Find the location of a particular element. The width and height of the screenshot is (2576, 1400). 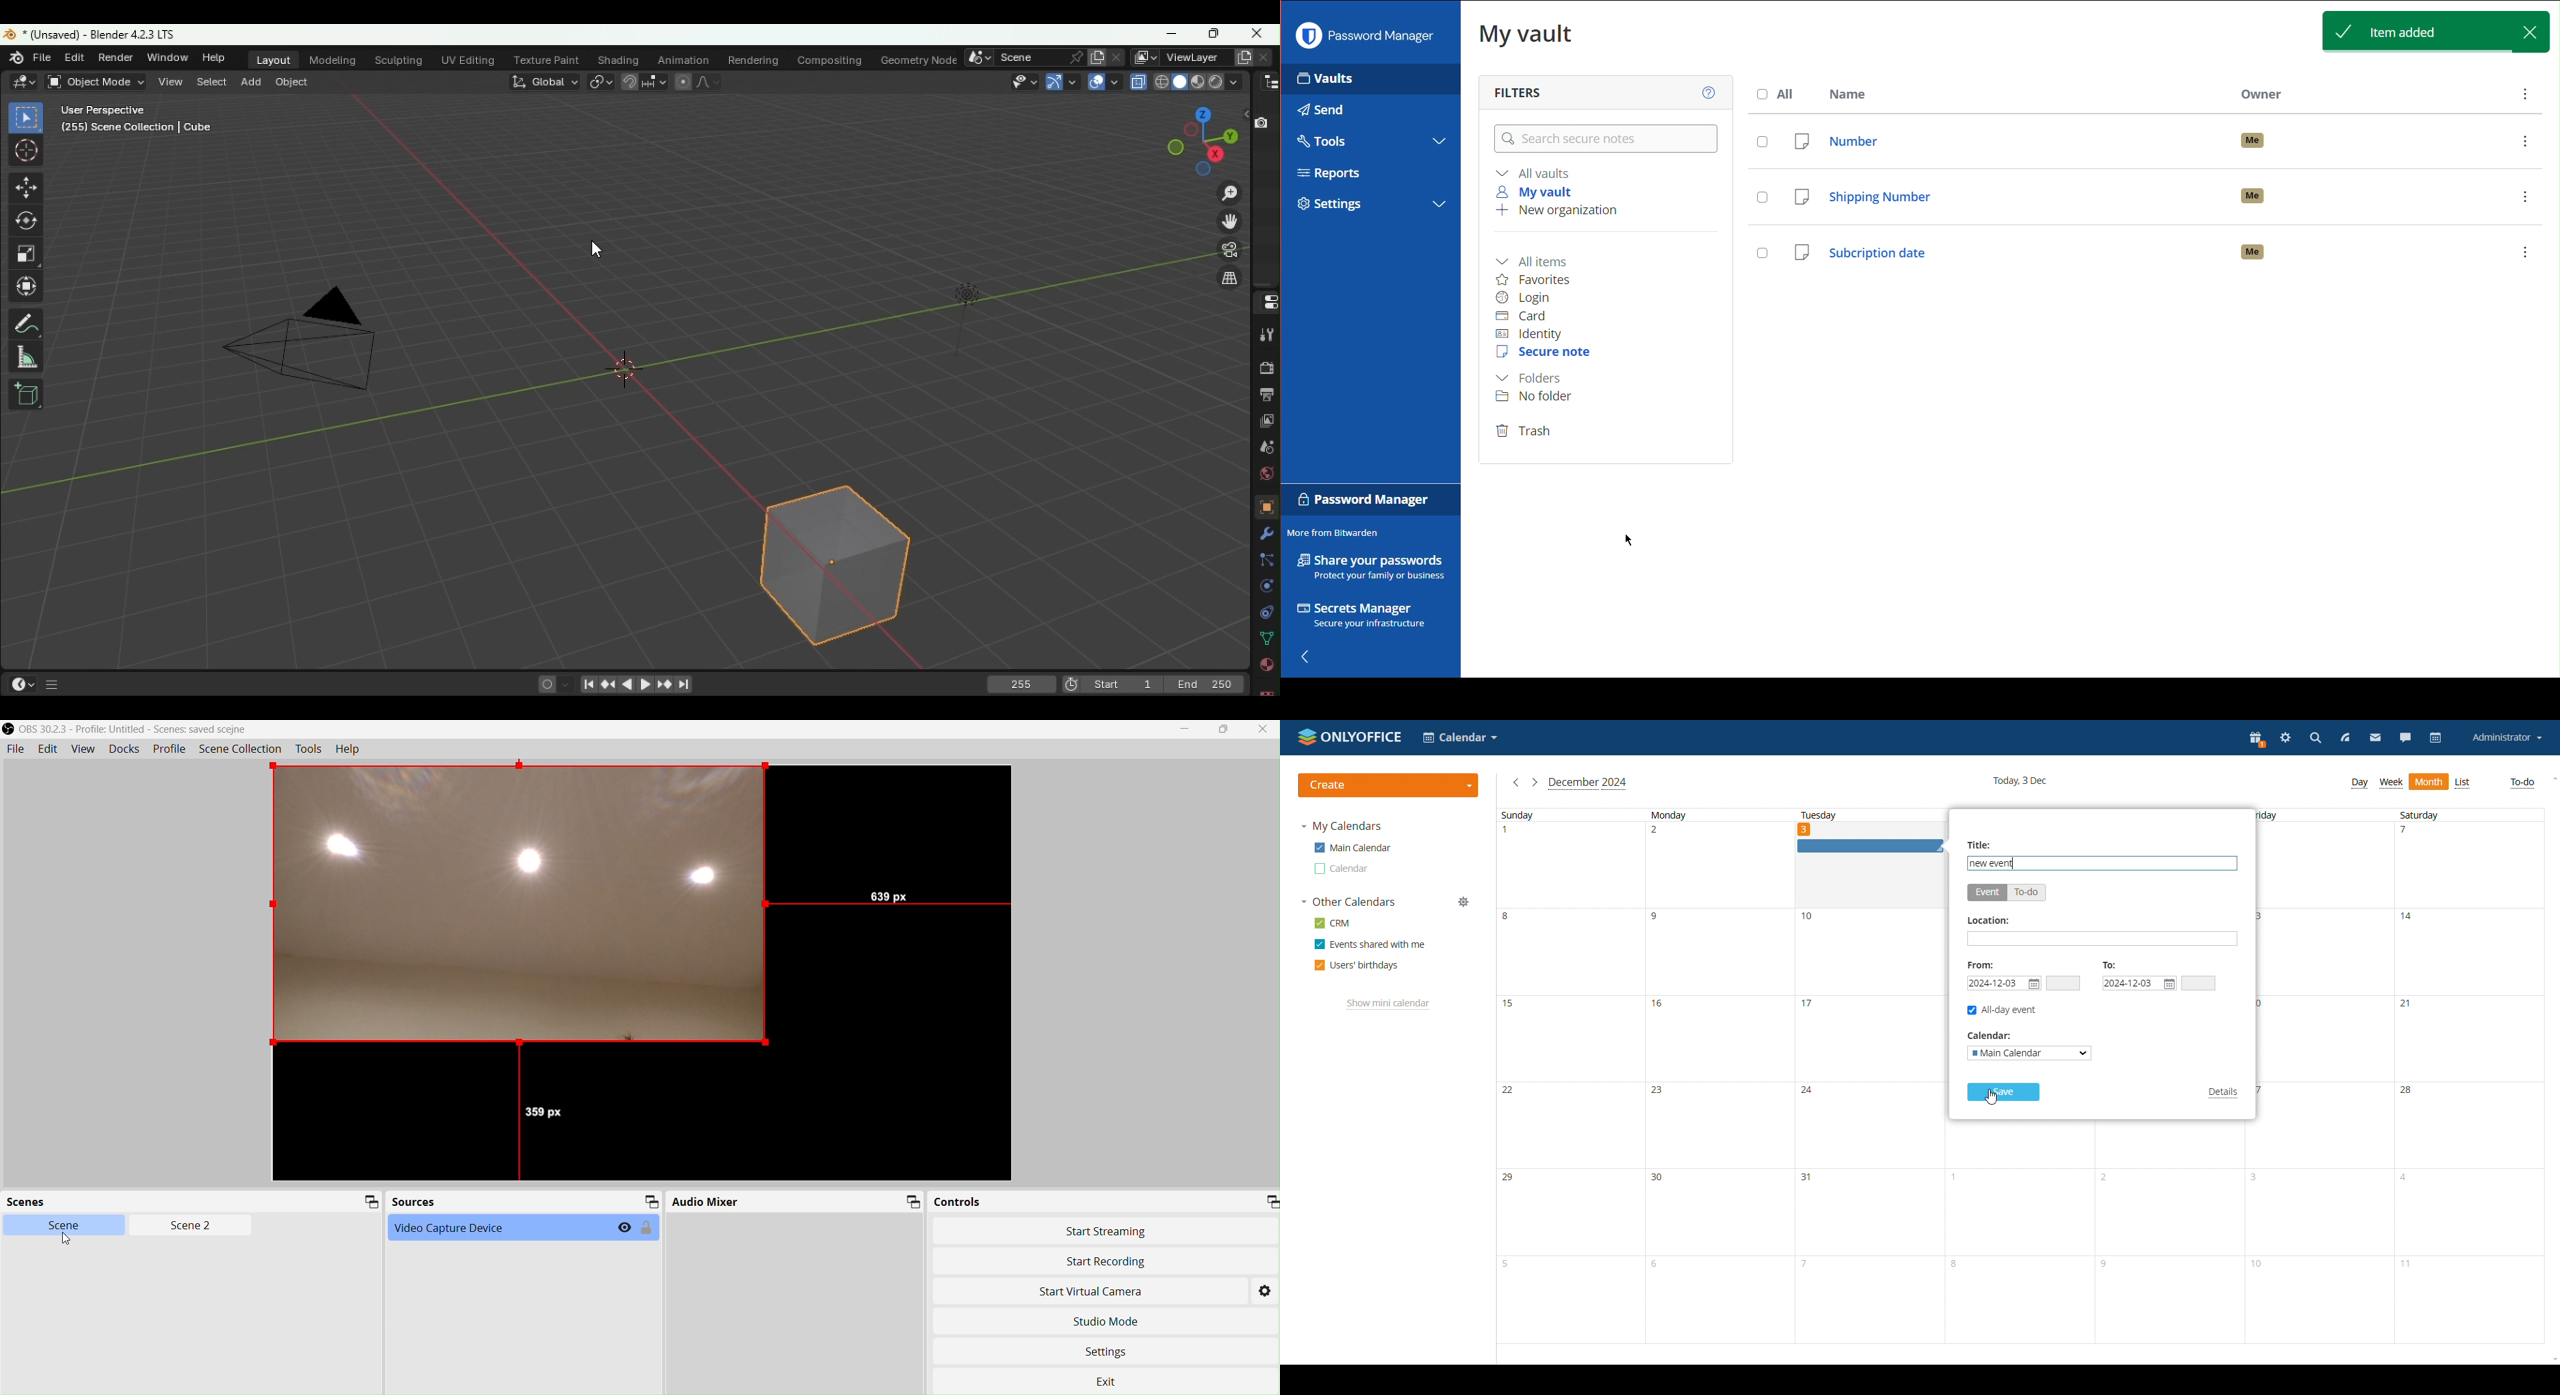

Subscription Date is located at coordinates (2153, 257).